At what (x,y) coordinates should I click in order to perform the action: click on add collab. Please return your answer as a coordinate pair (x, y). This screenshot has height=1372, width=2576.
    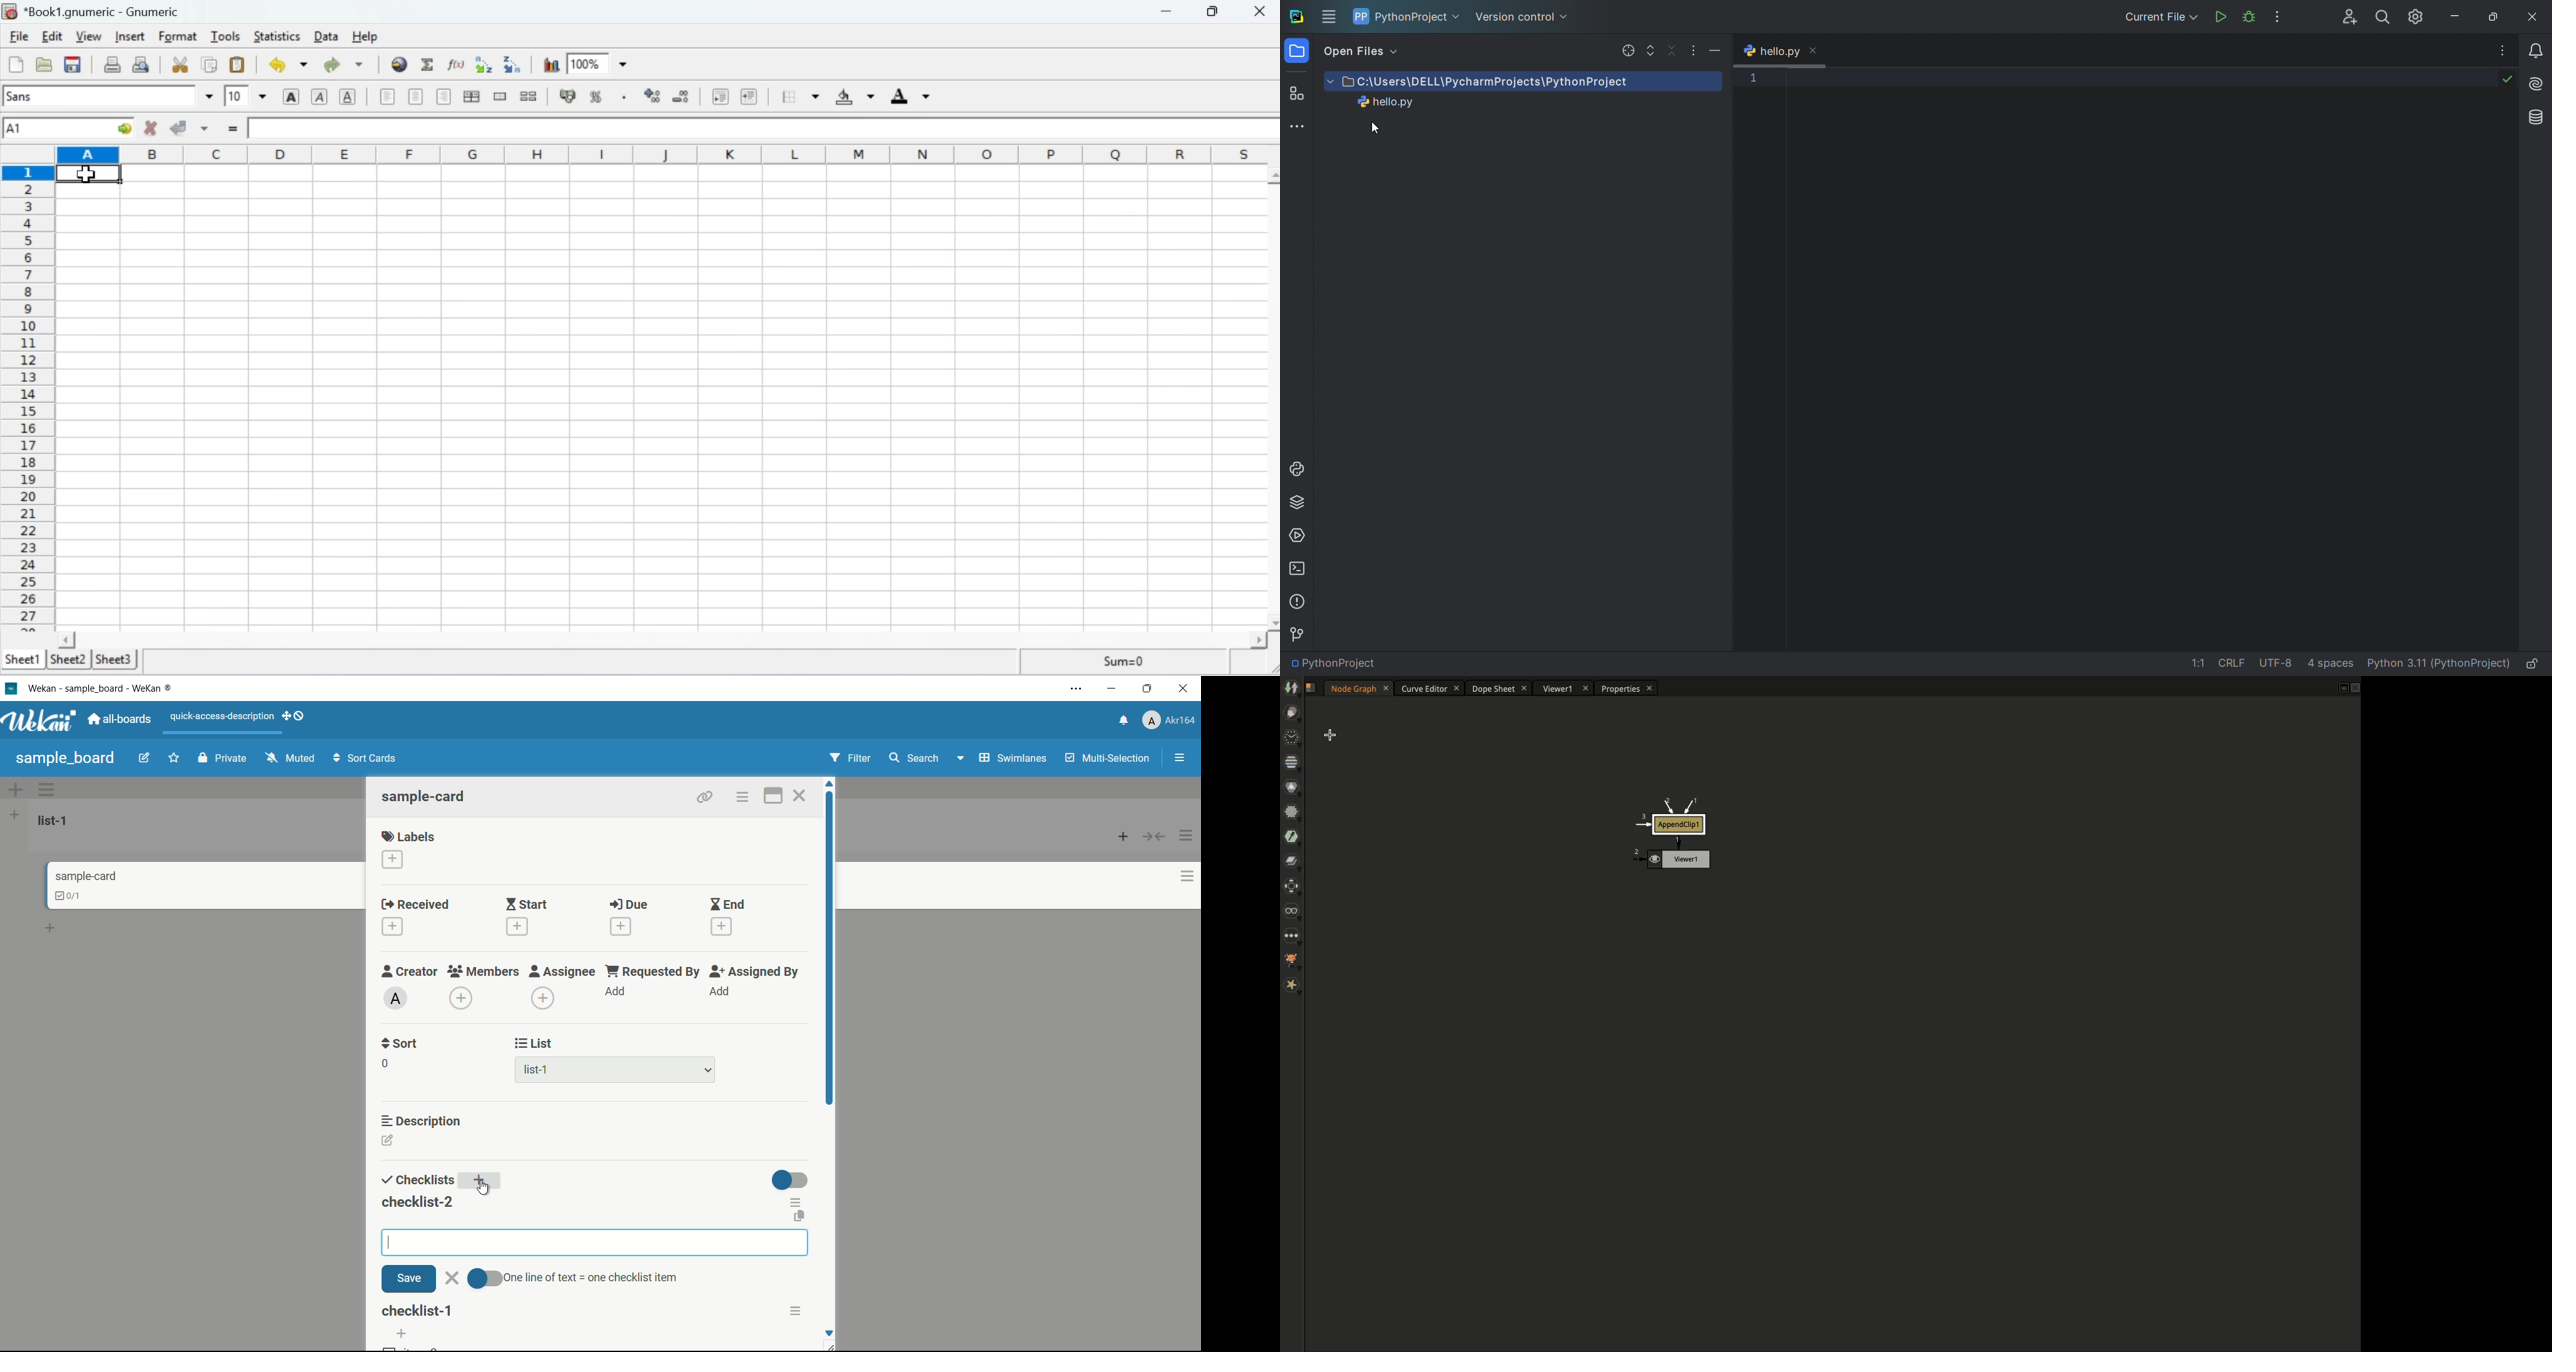
    Looking at the image, I should click on (2343, 17).